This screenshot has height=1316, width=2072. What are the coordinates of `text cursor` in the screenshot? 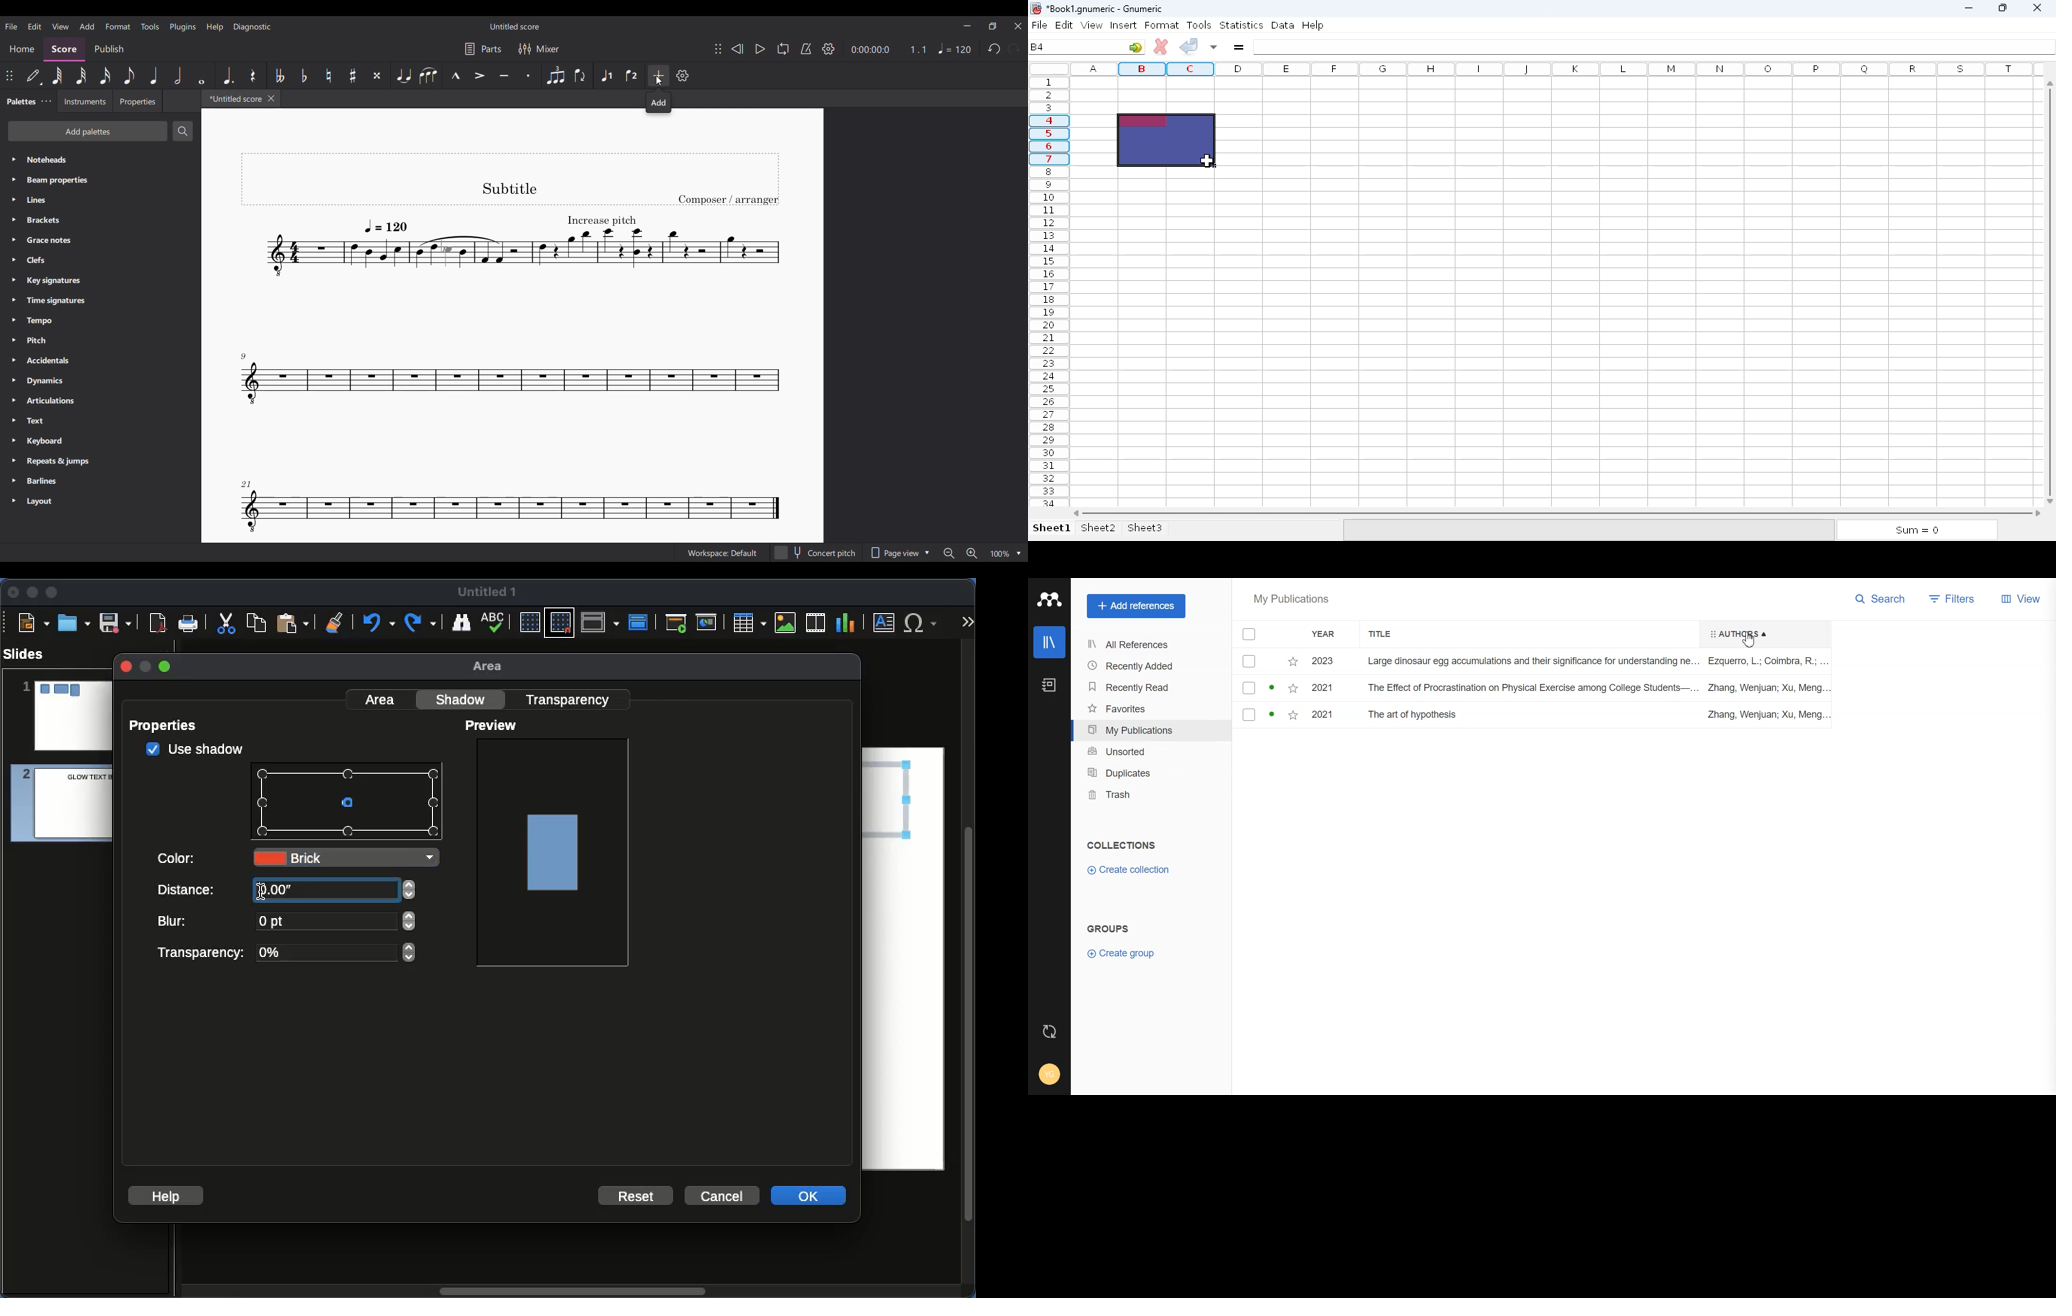 It's located at (258, 896).